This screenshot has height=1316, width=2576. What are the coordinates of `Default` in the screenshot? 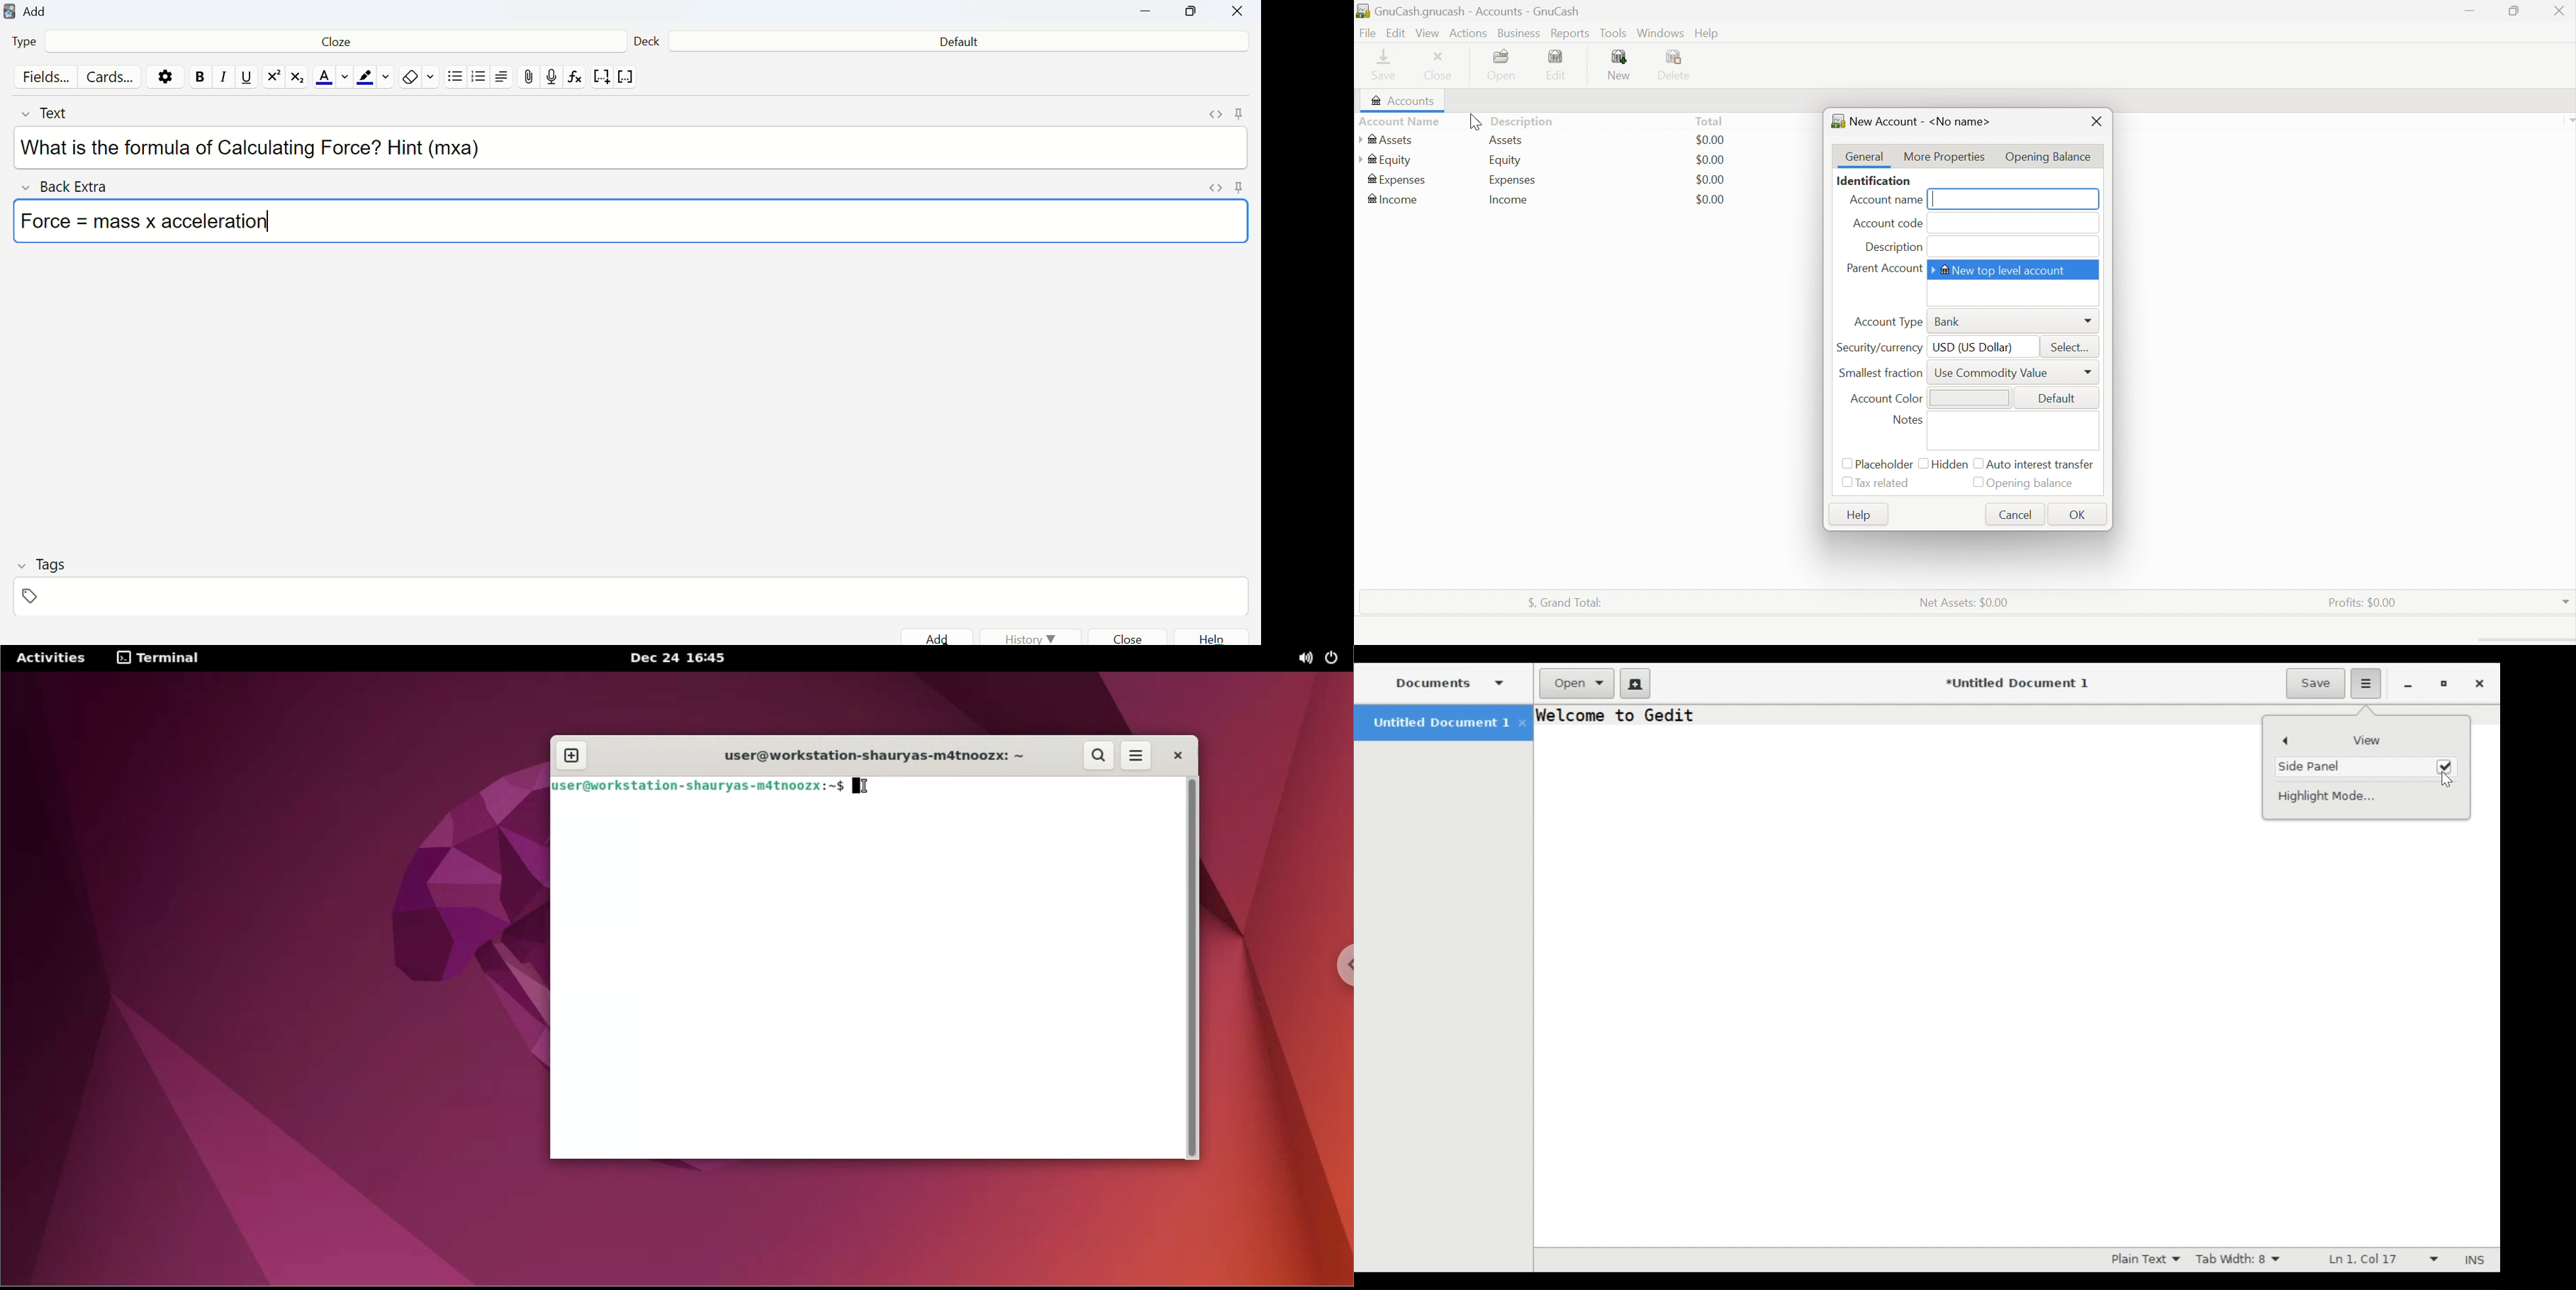 It's located at (2059, 397).